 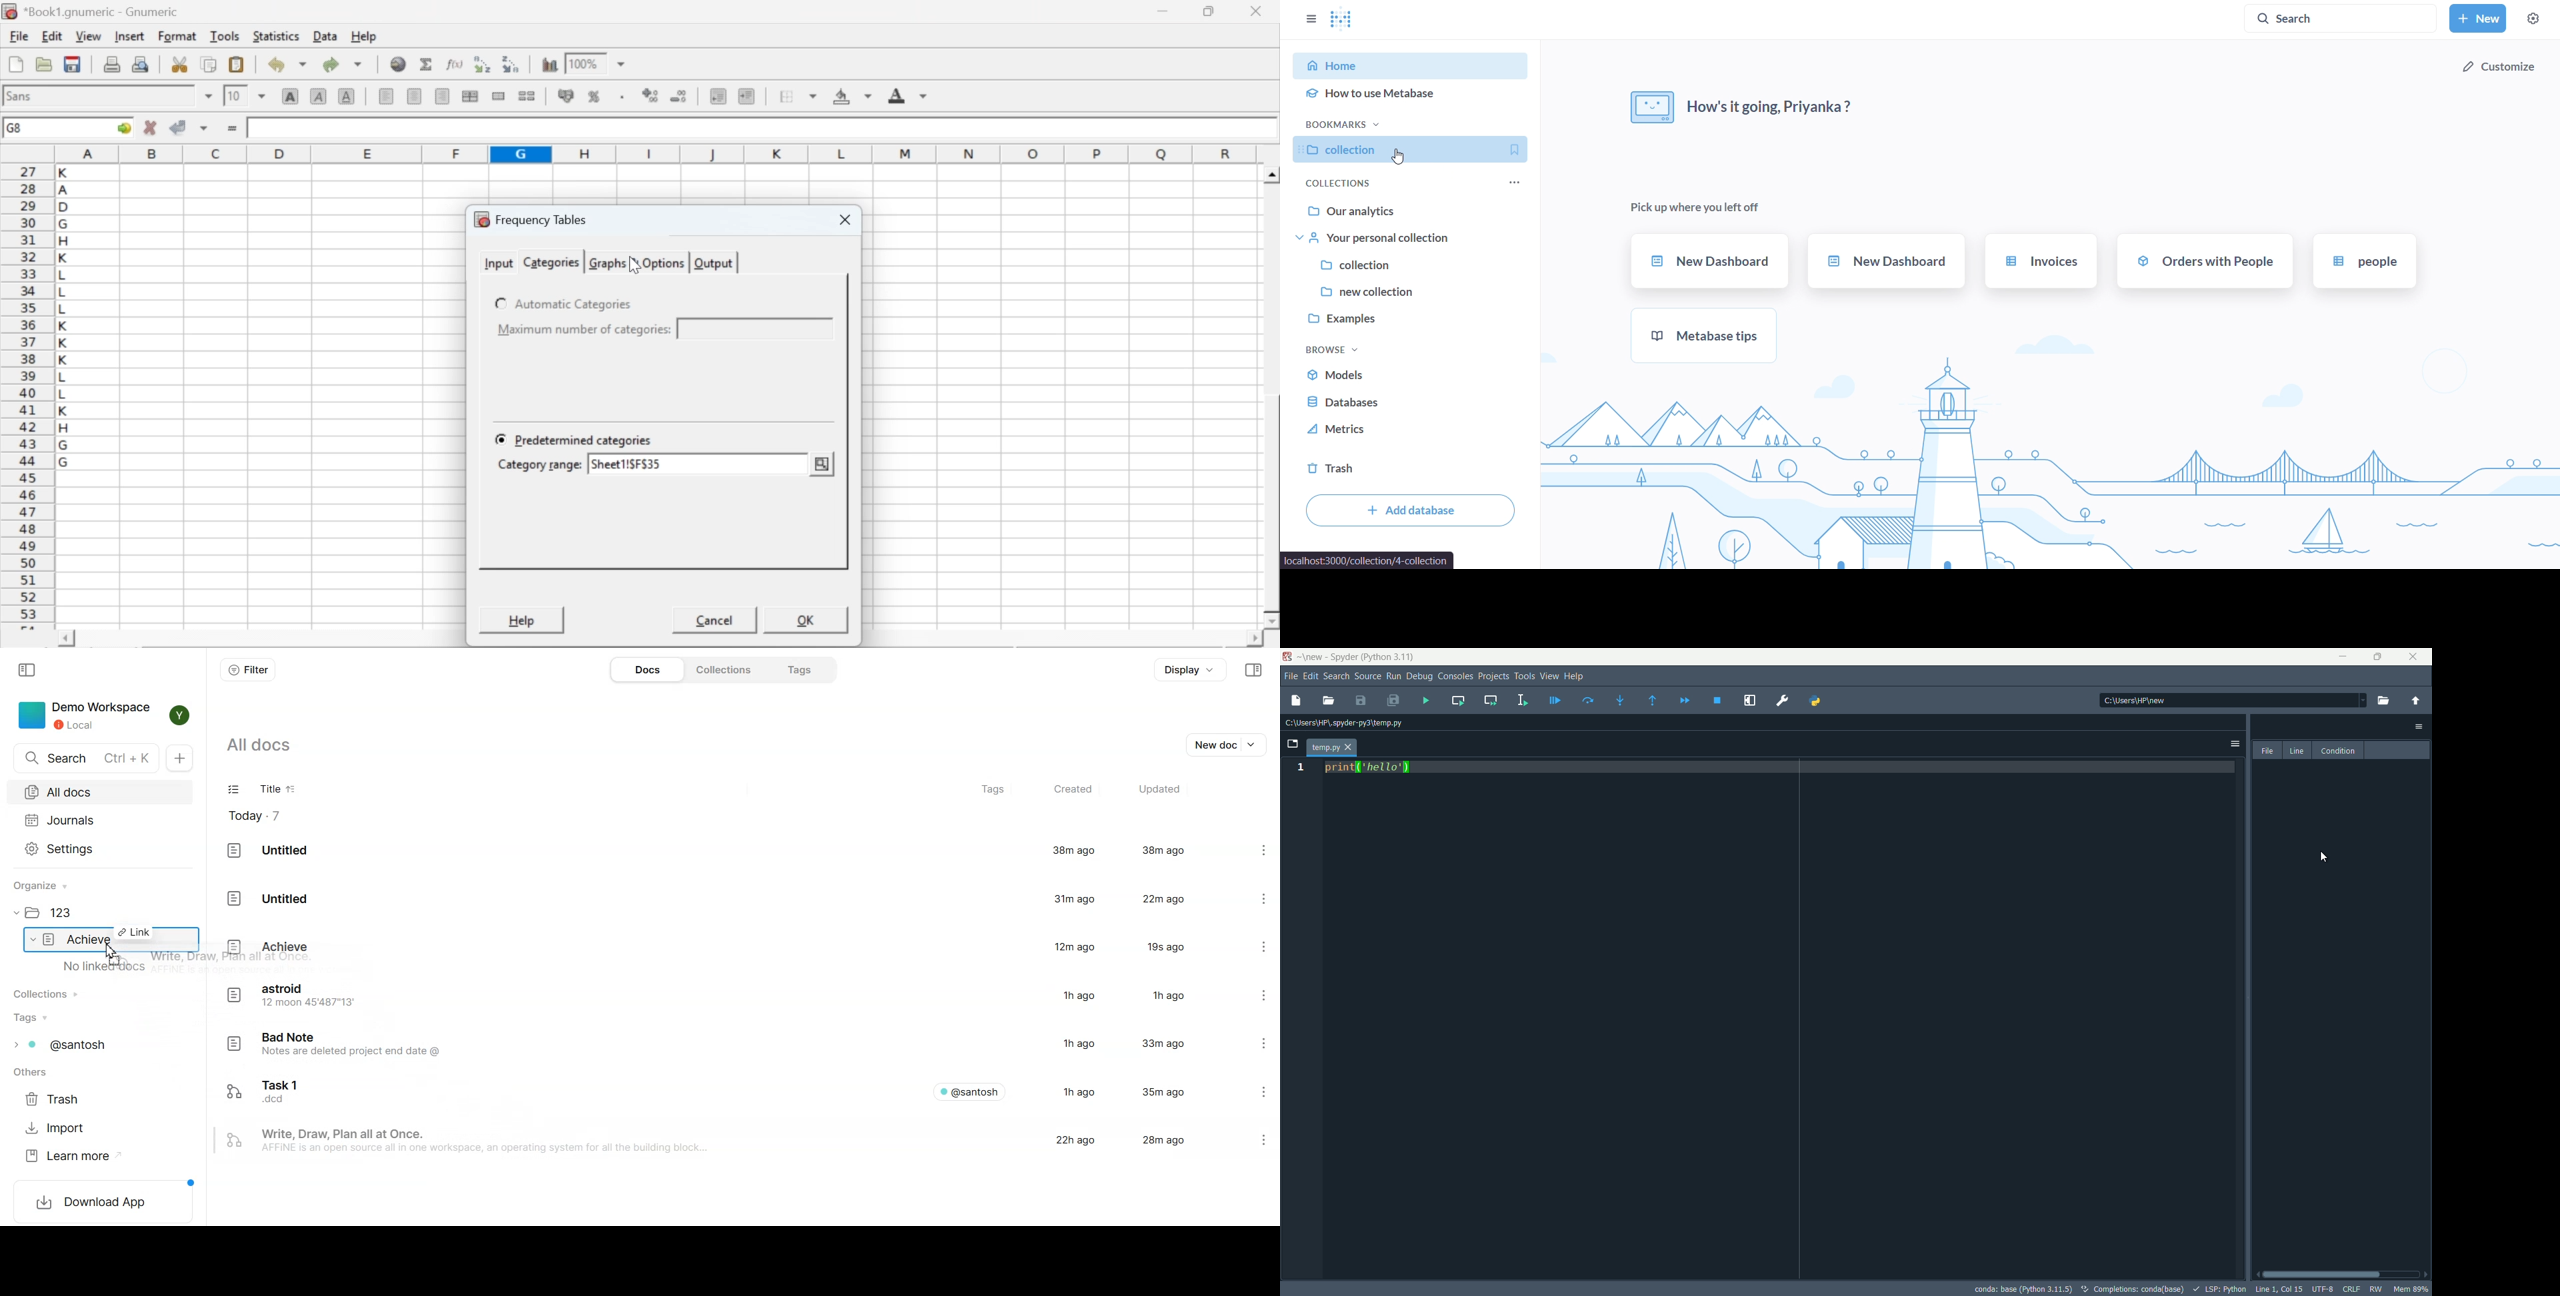 What do you see at coordinates (1392, 701) in the screenshot?
I see `save all files` at bounding box center [1392, 701].